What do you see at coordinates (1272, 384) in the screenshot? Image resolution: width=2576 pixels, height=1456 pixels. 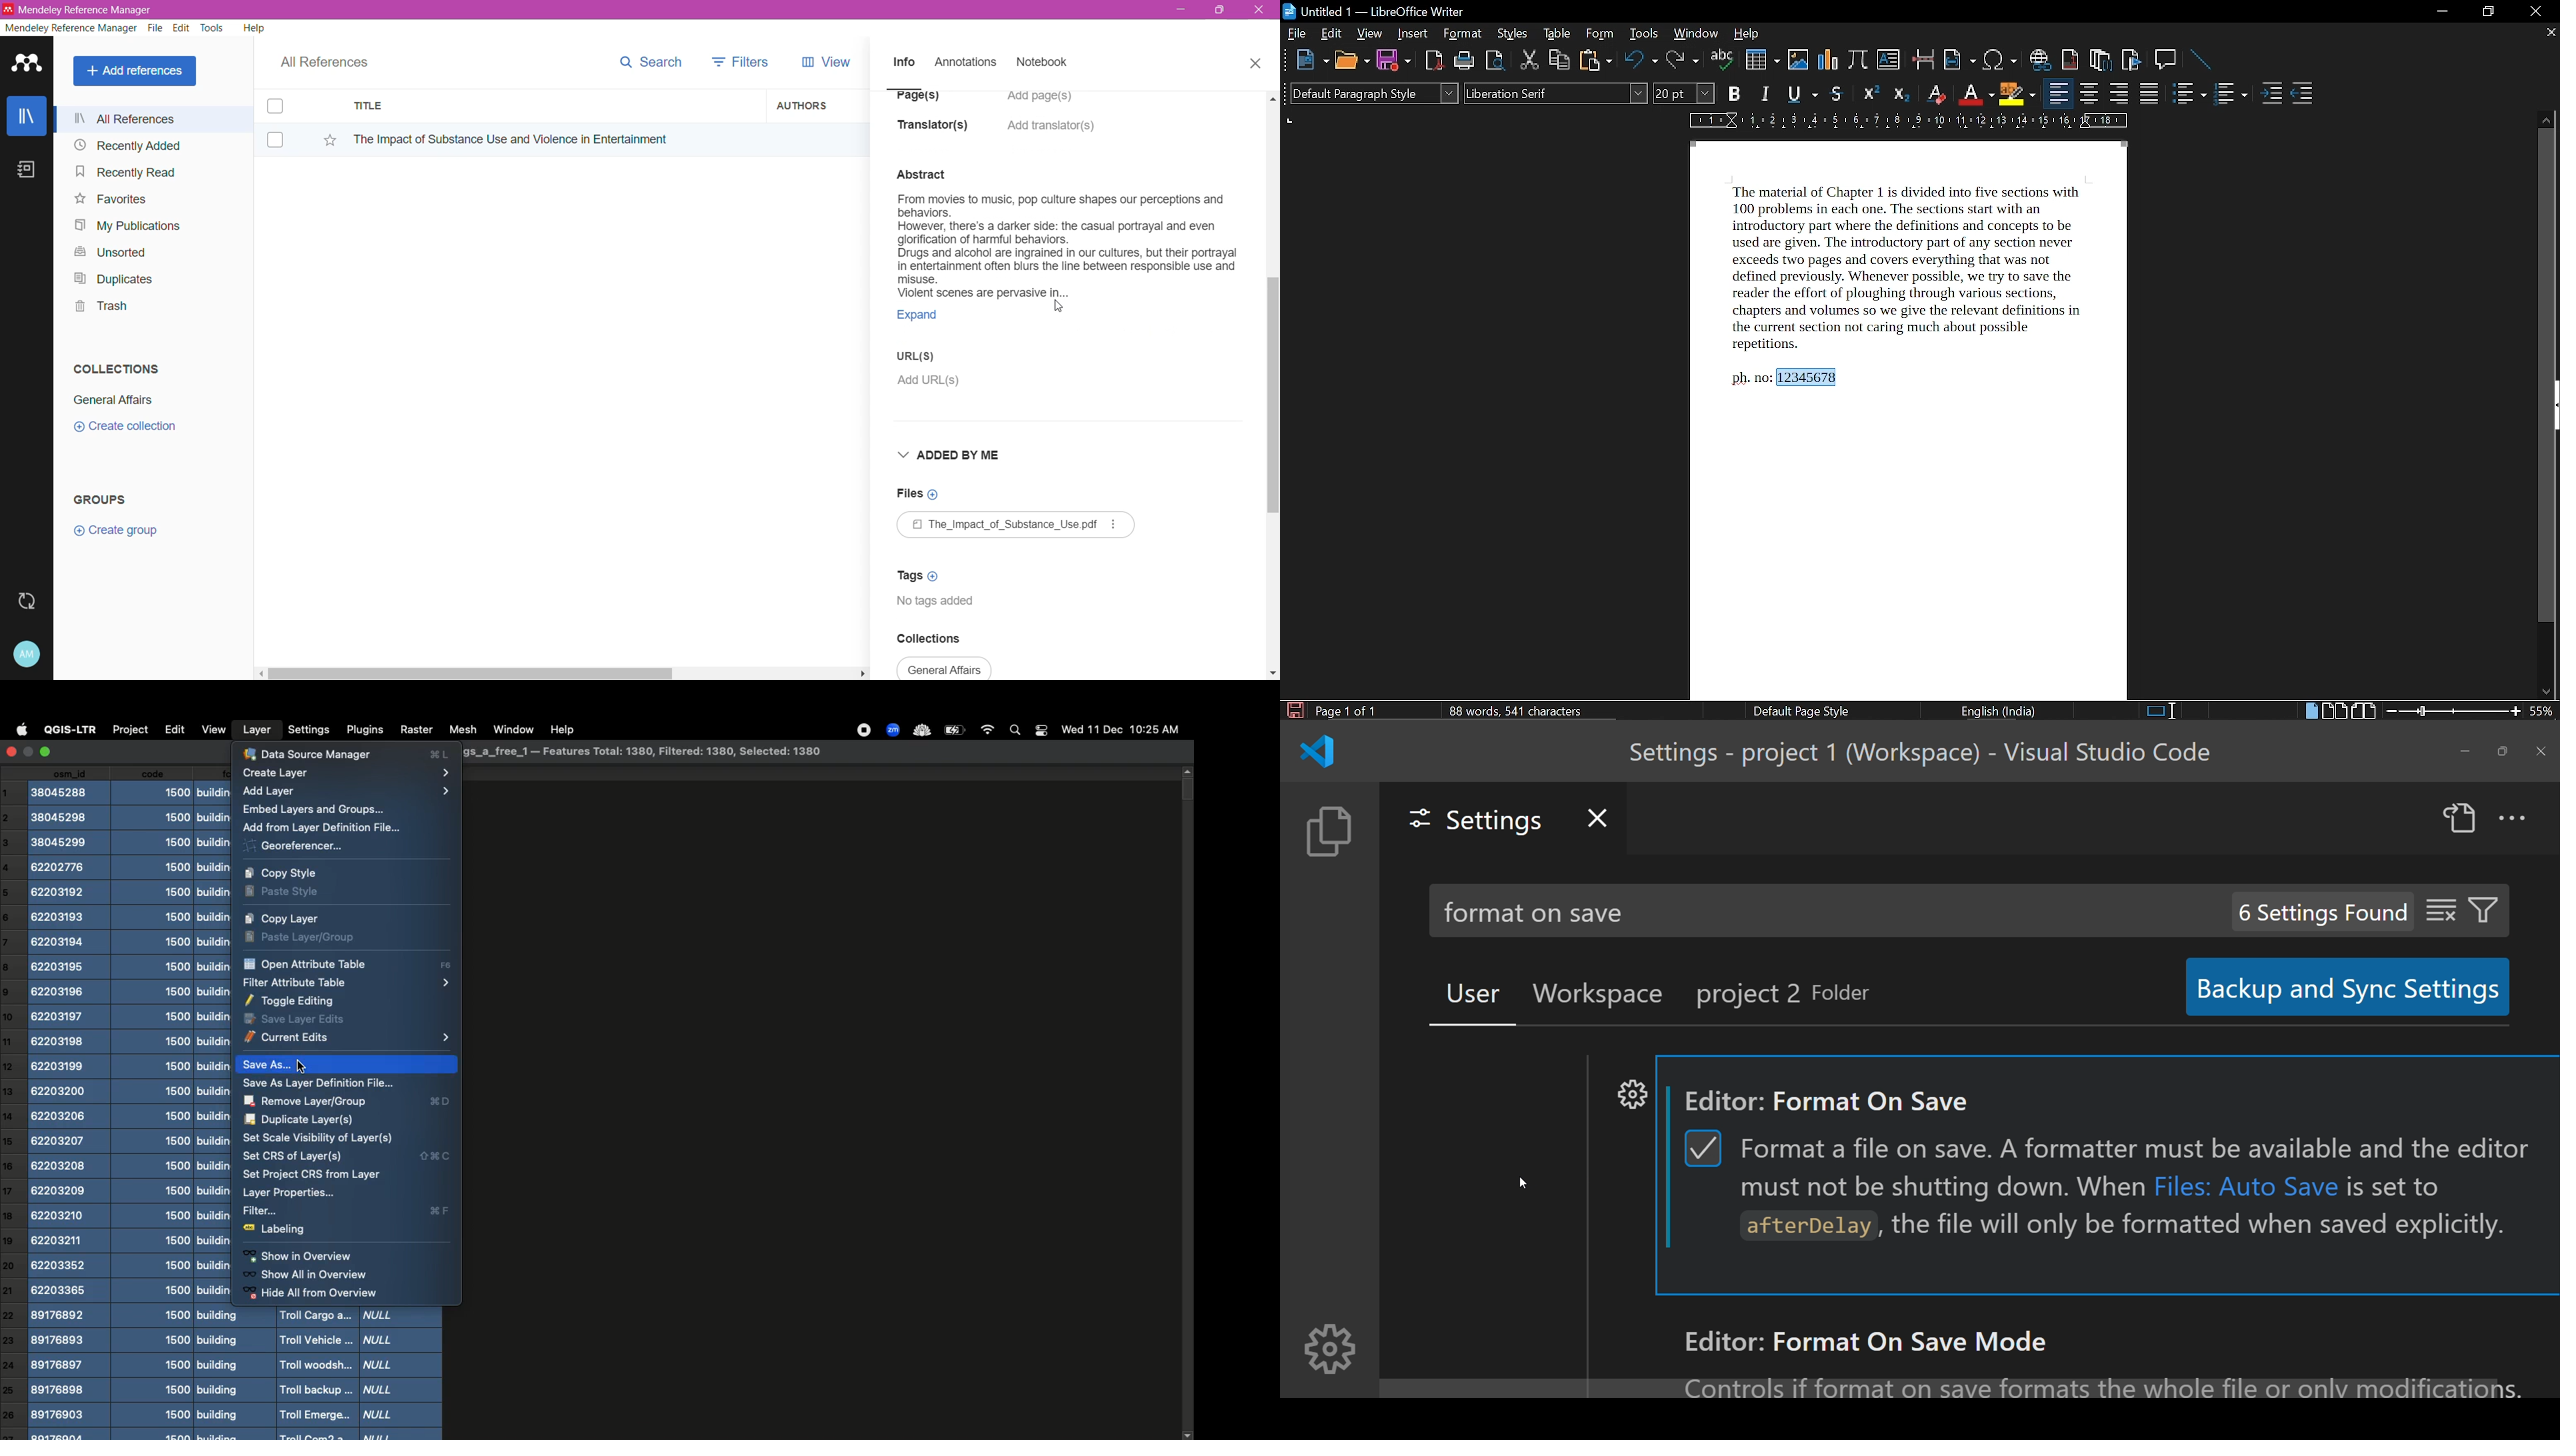 I see `Vertical Scroll Bar` at bounding box center [1272, 384].